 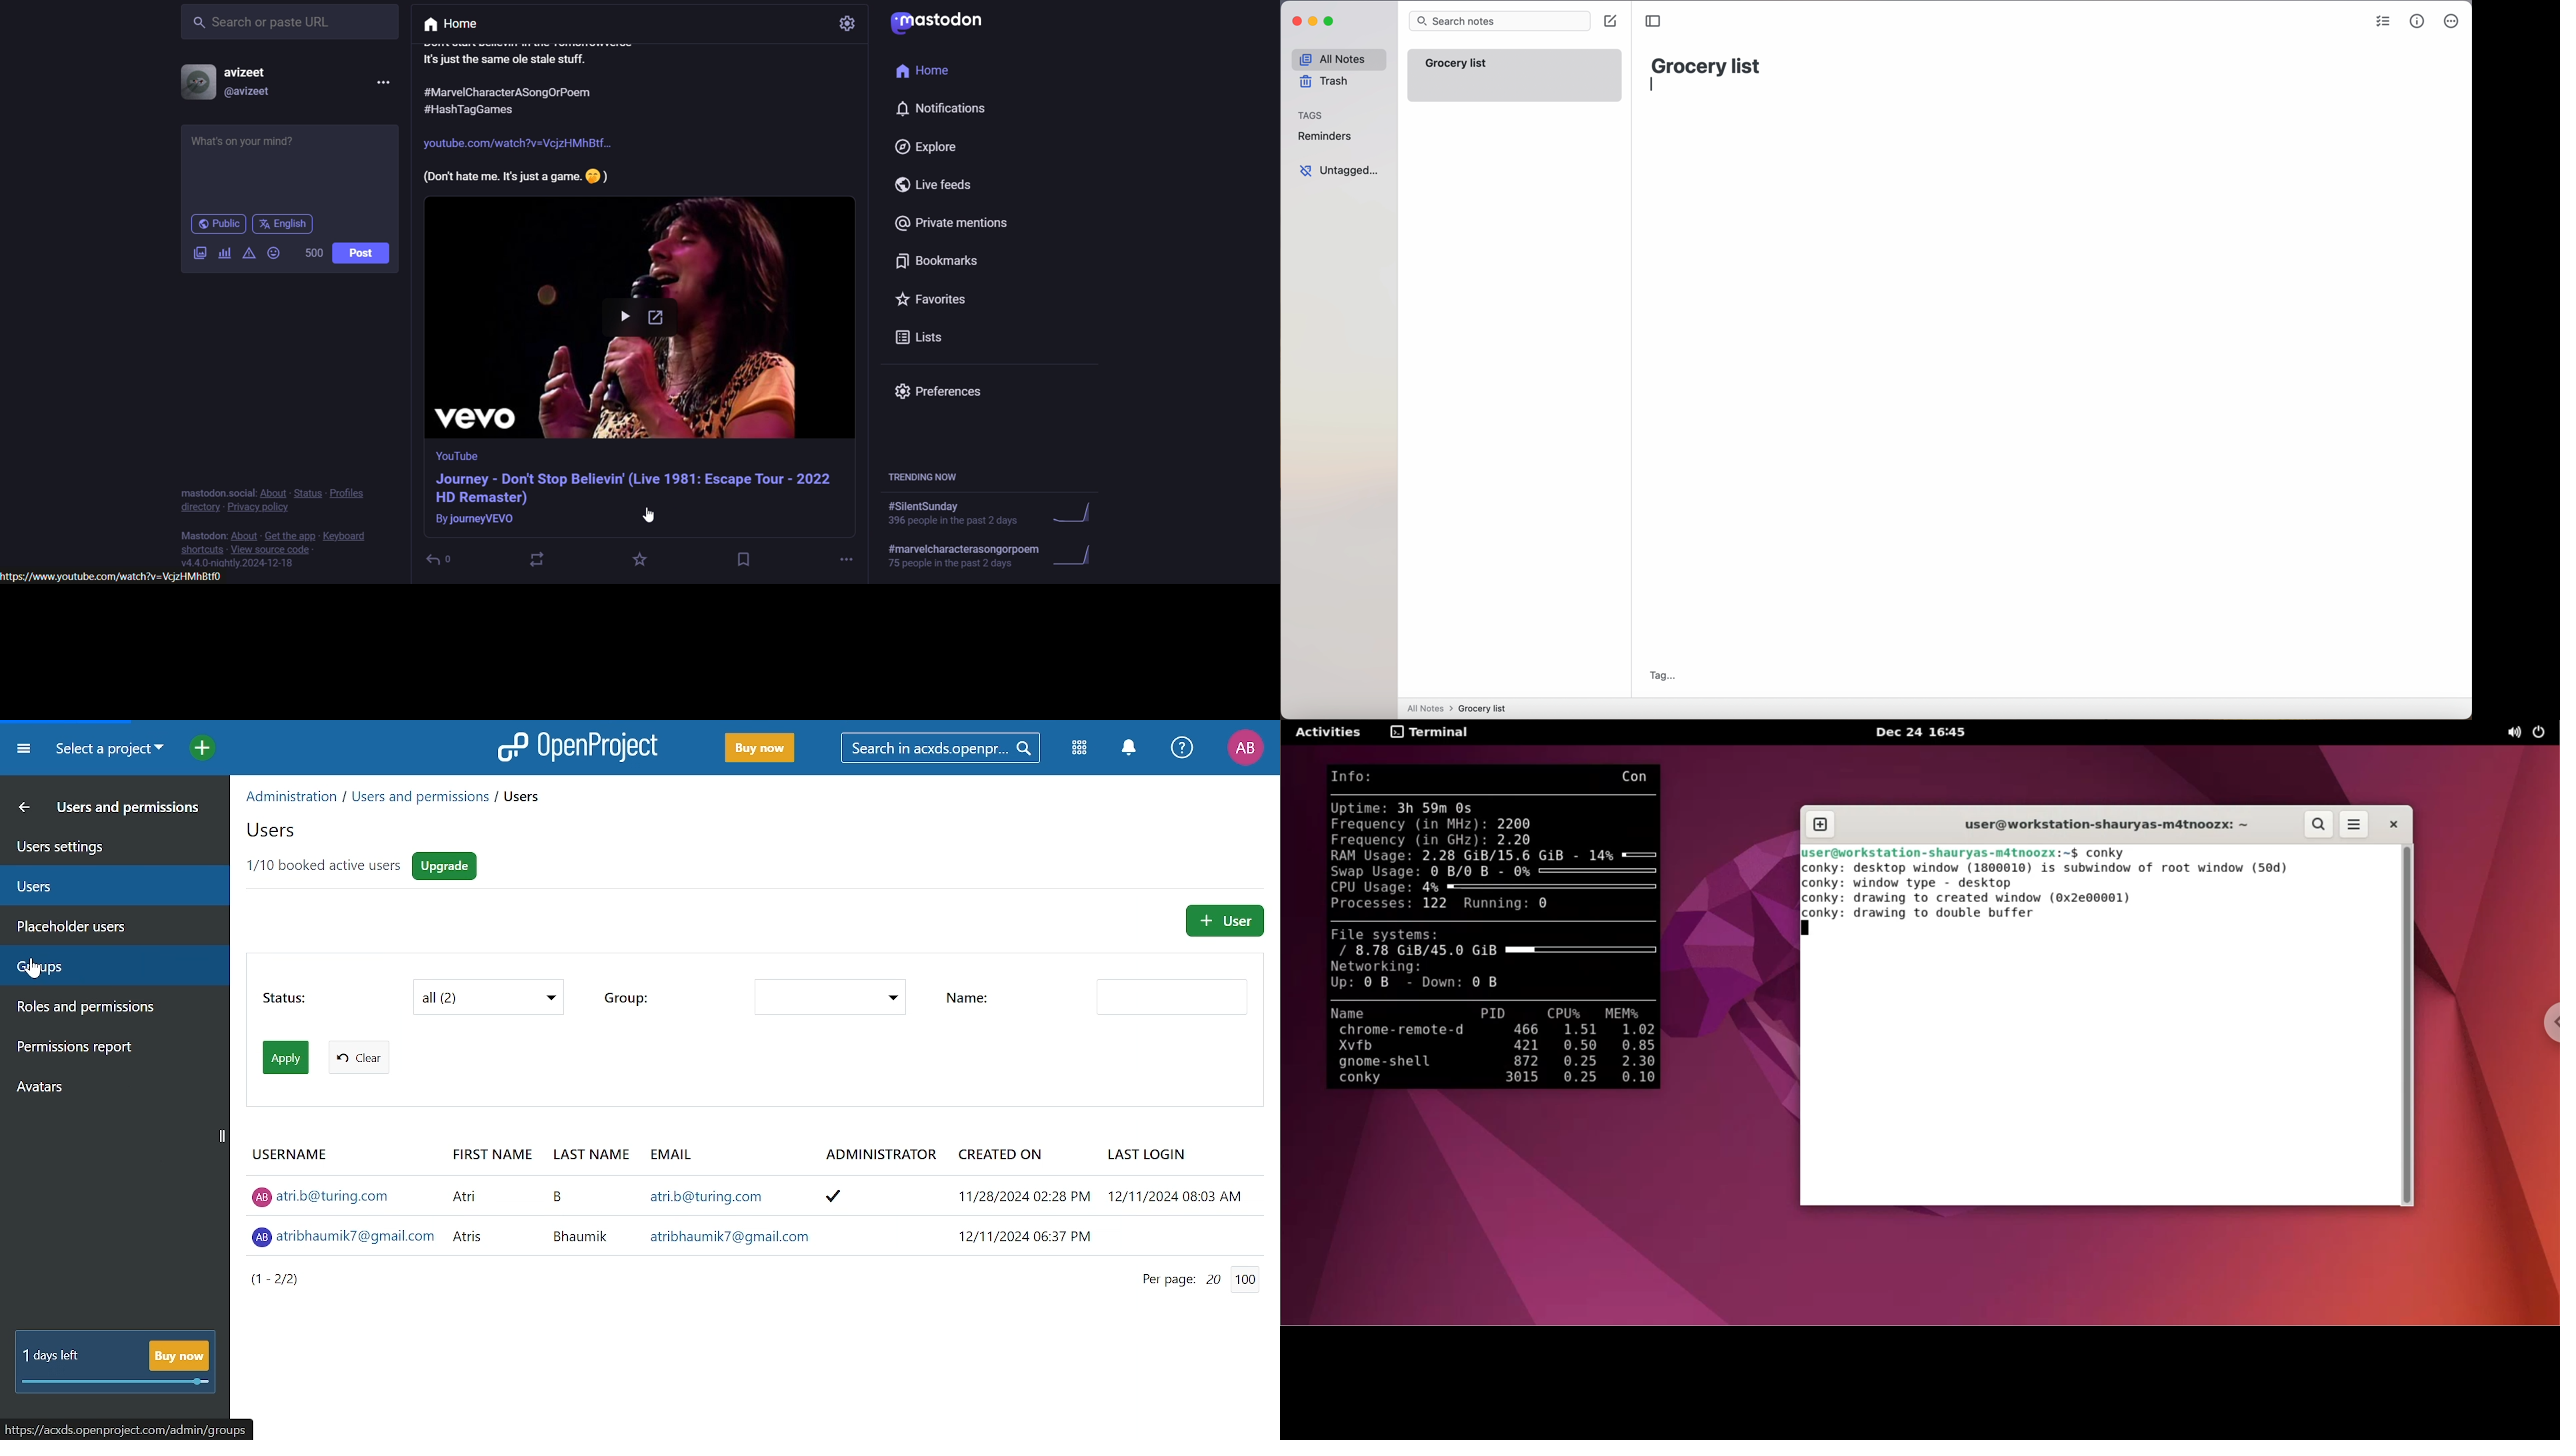 I want to click on all notes, so click(x=1338, y=60).